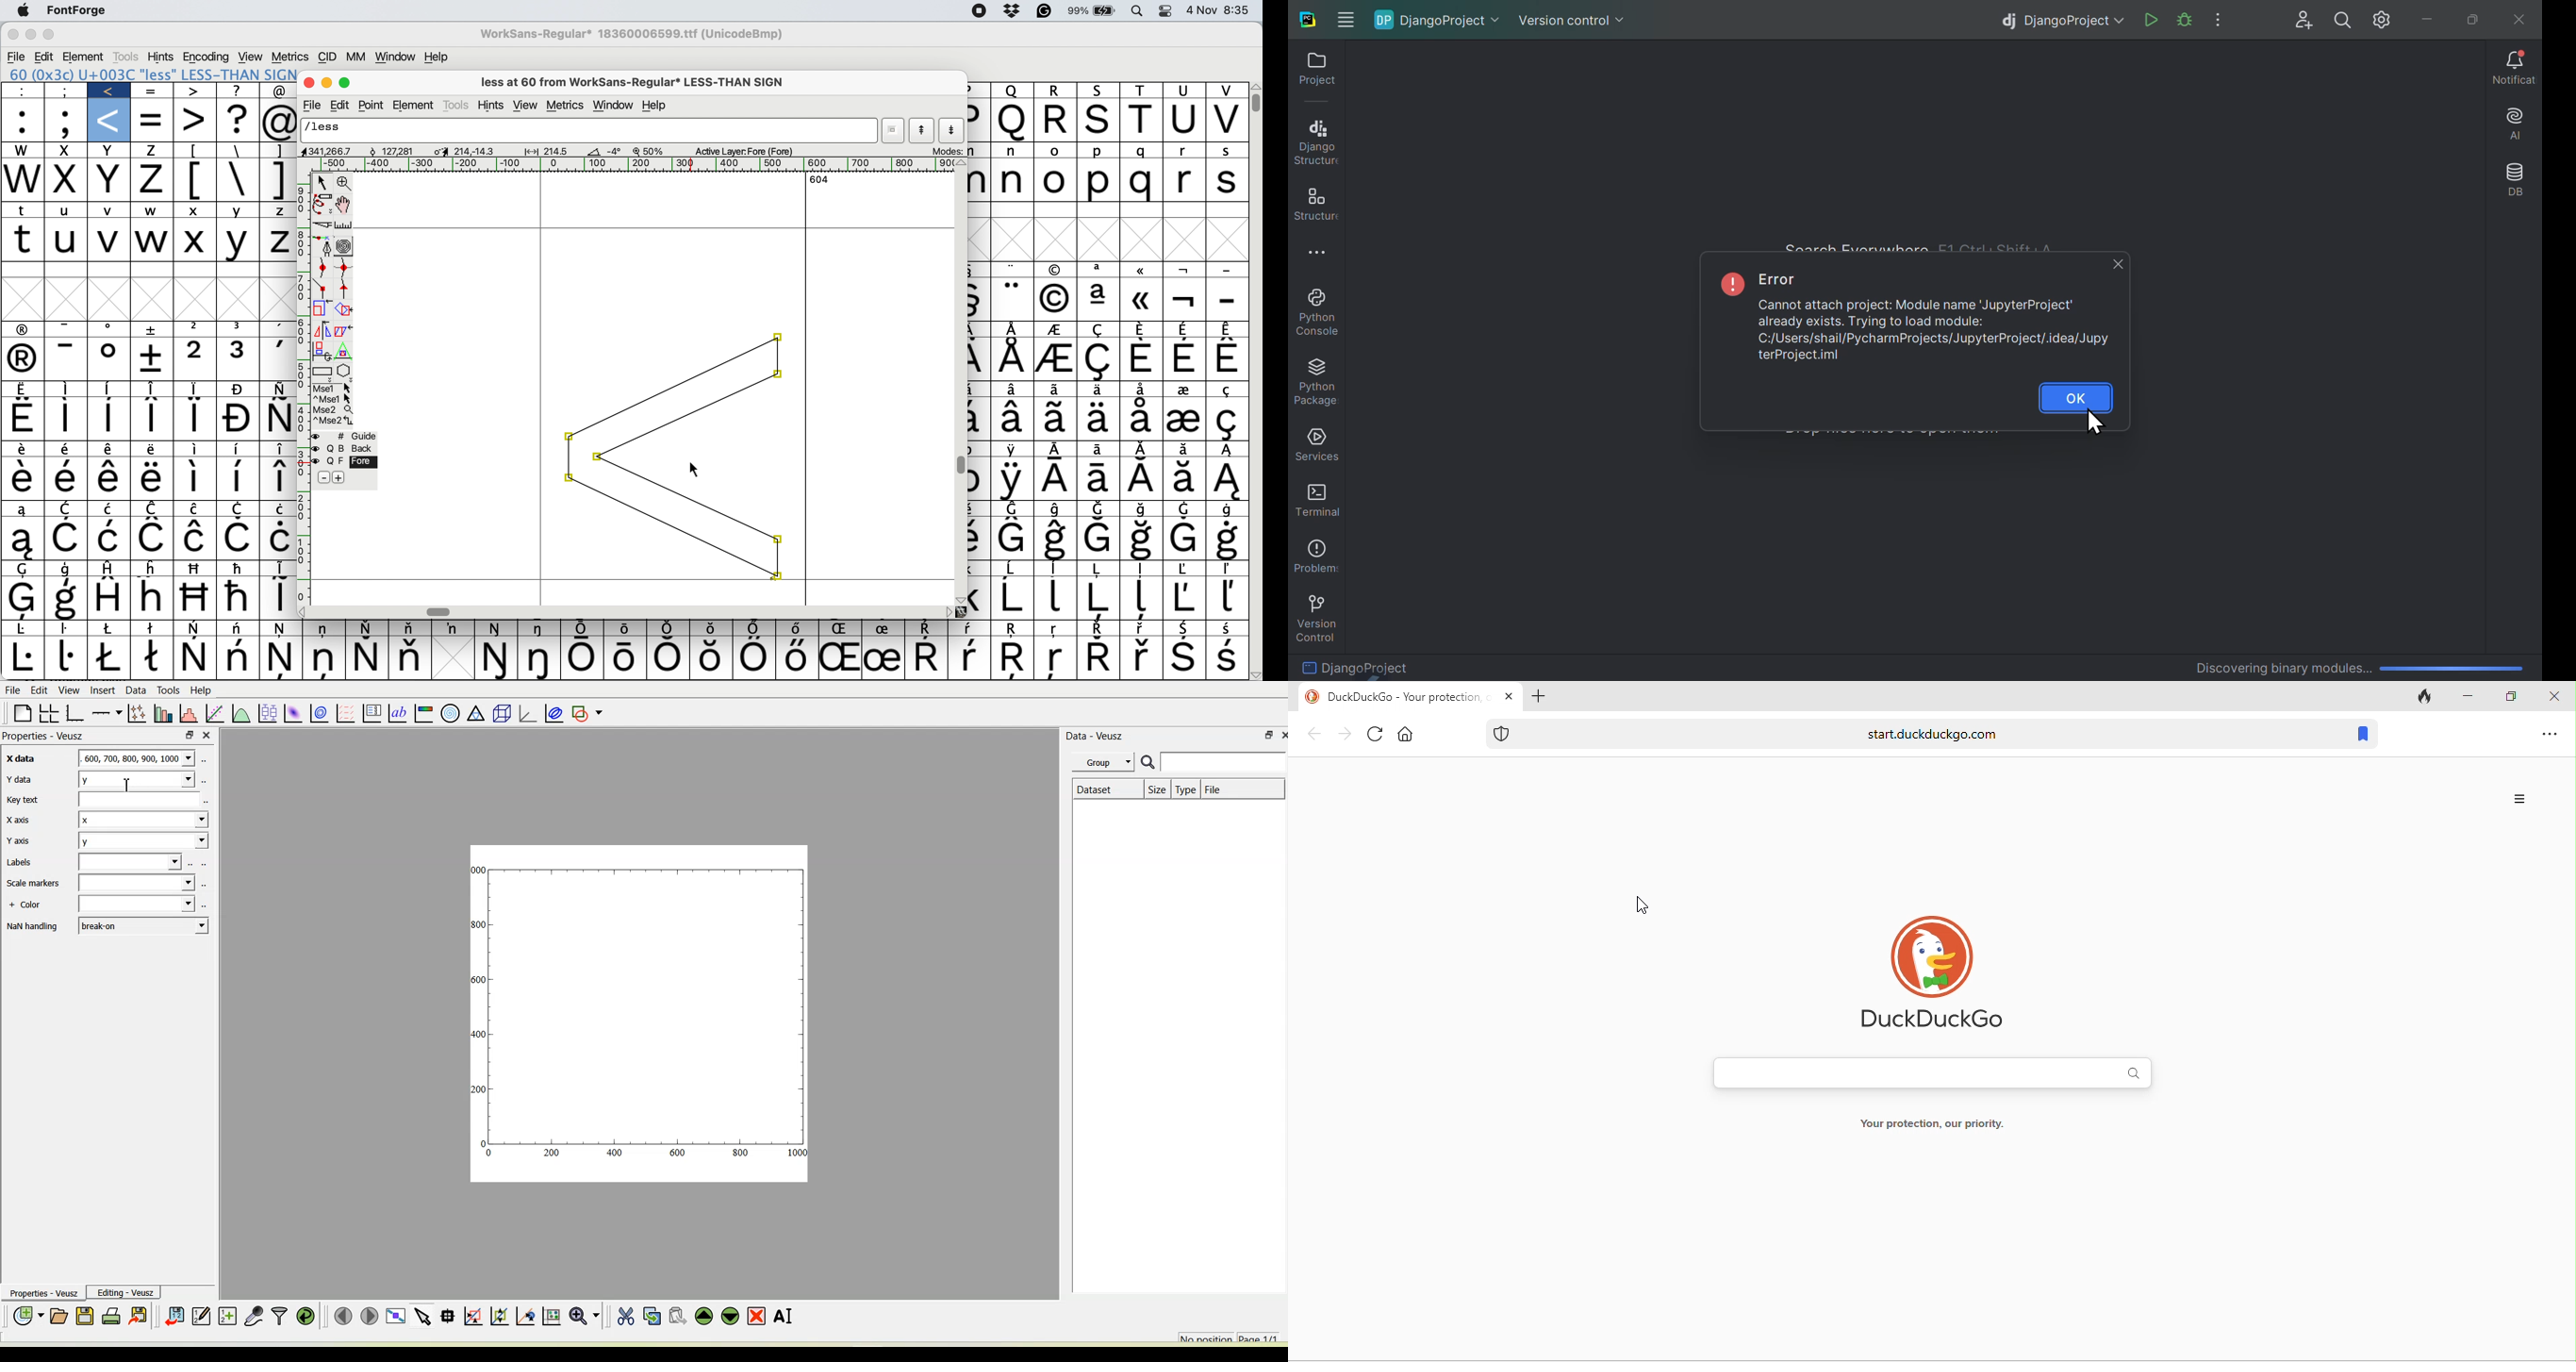  I want to click on cursor, so click(1643, 907).